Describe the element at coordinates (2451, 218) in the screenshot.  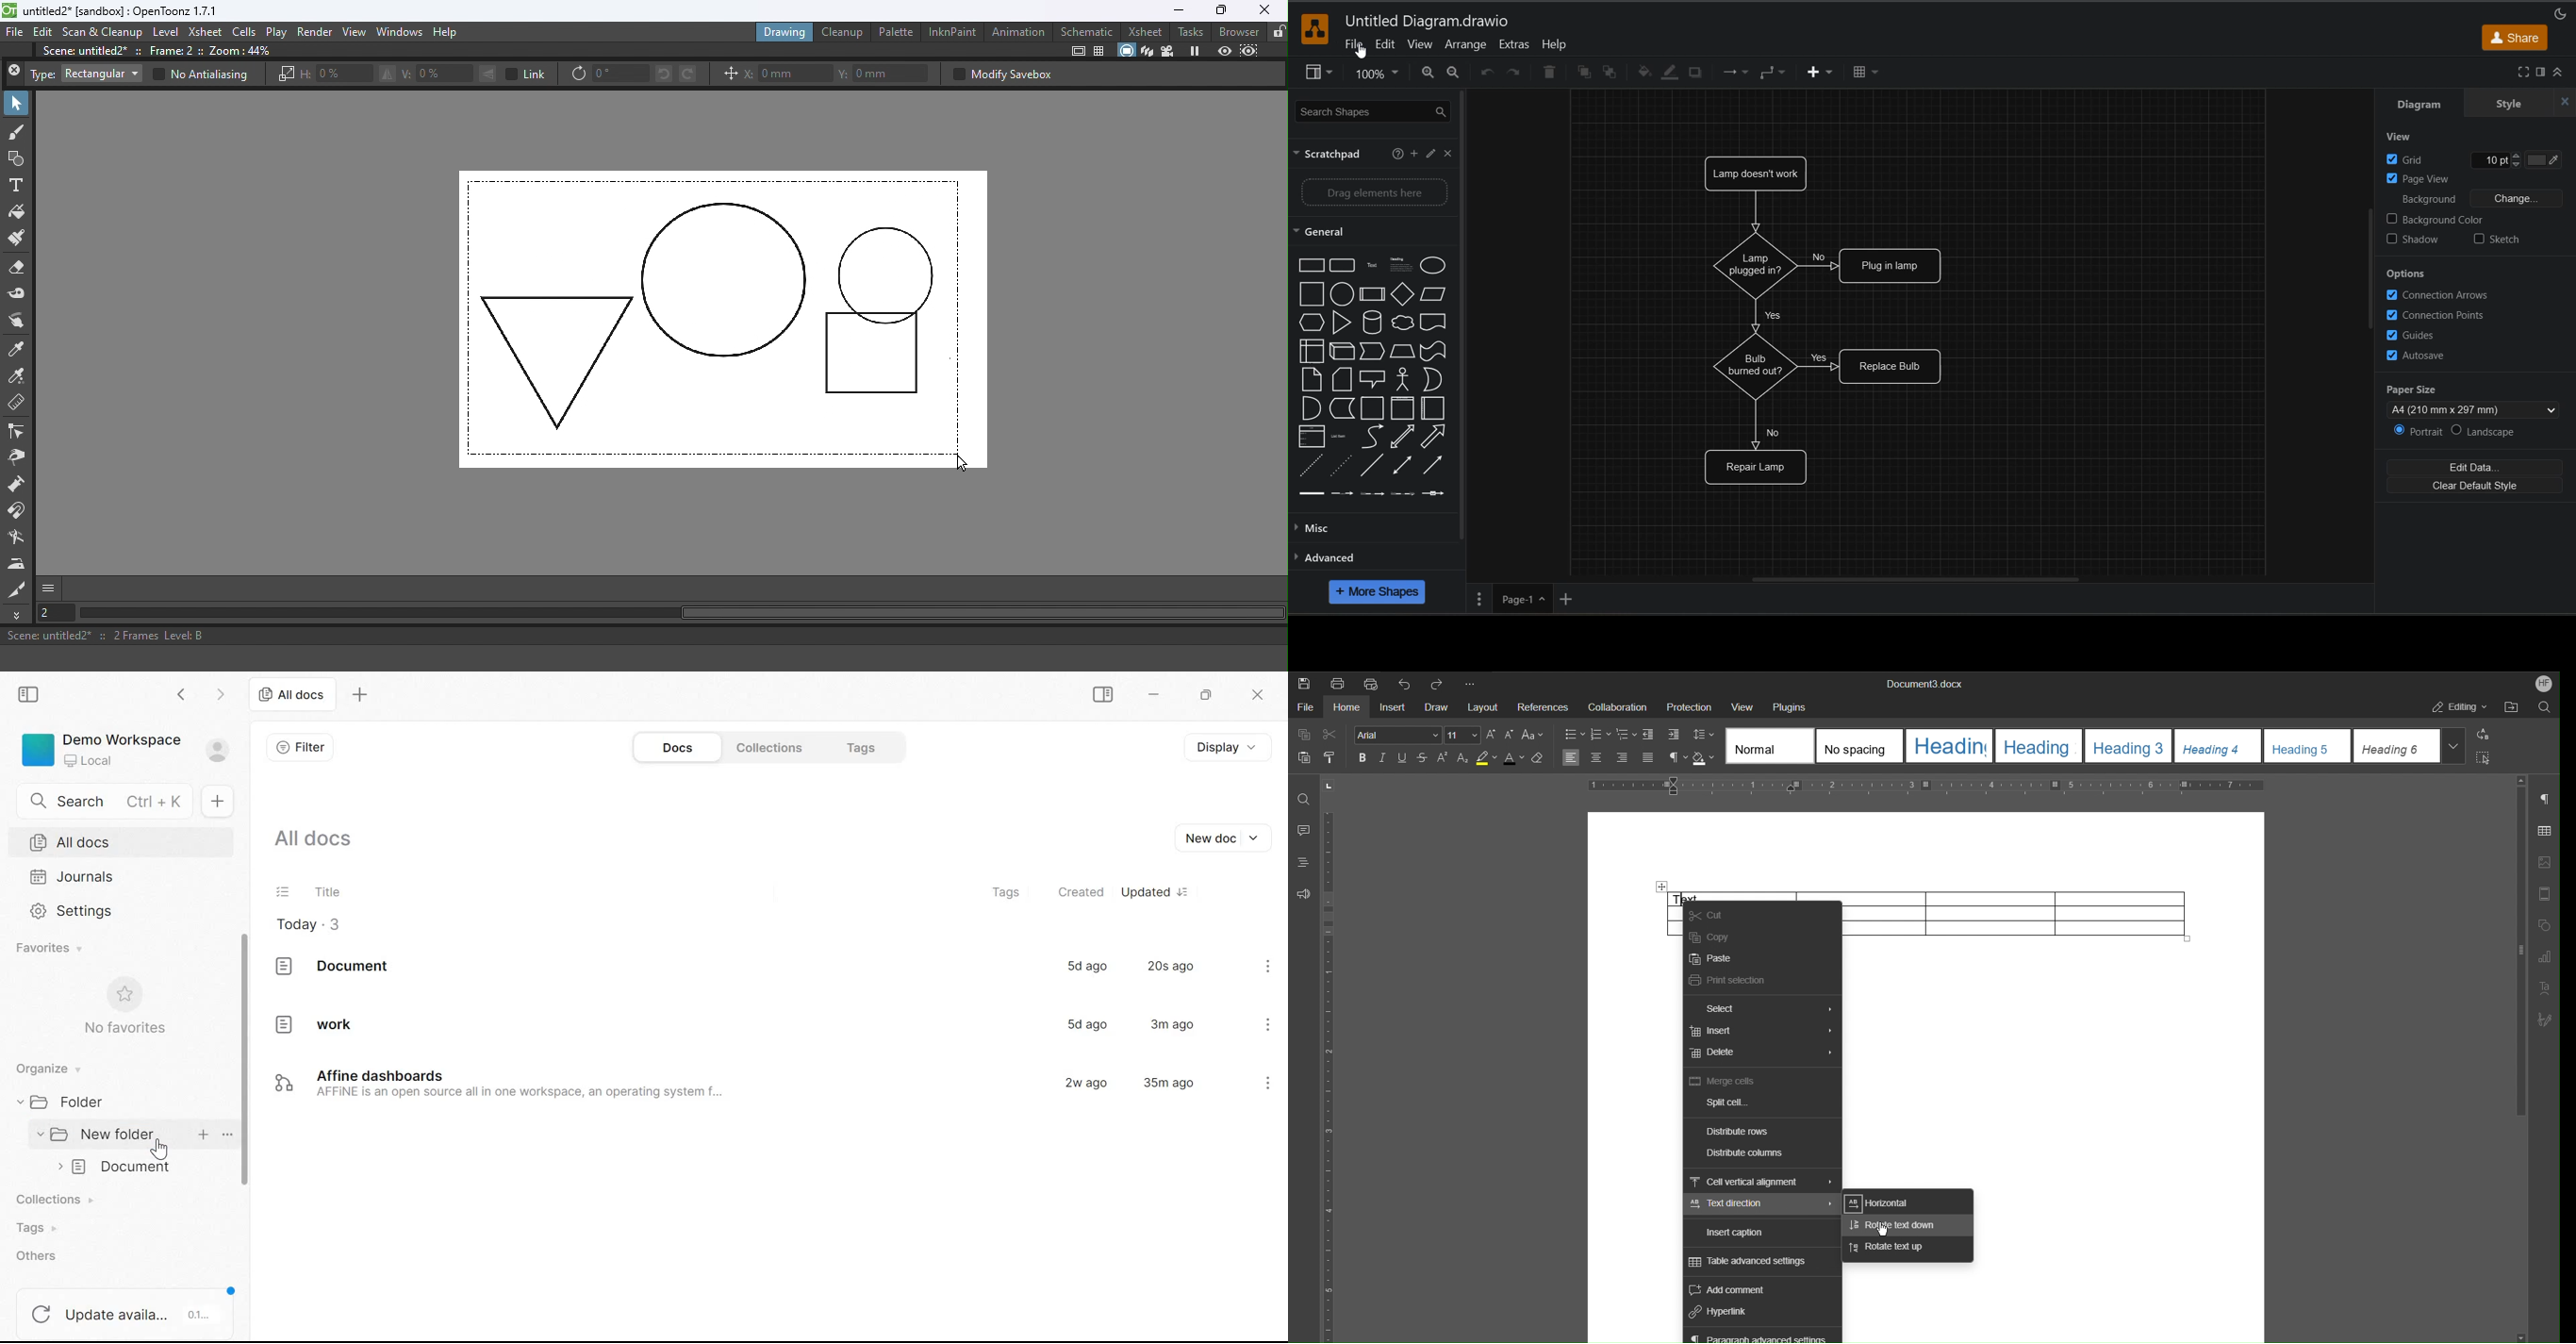
I see `background color` at that location.